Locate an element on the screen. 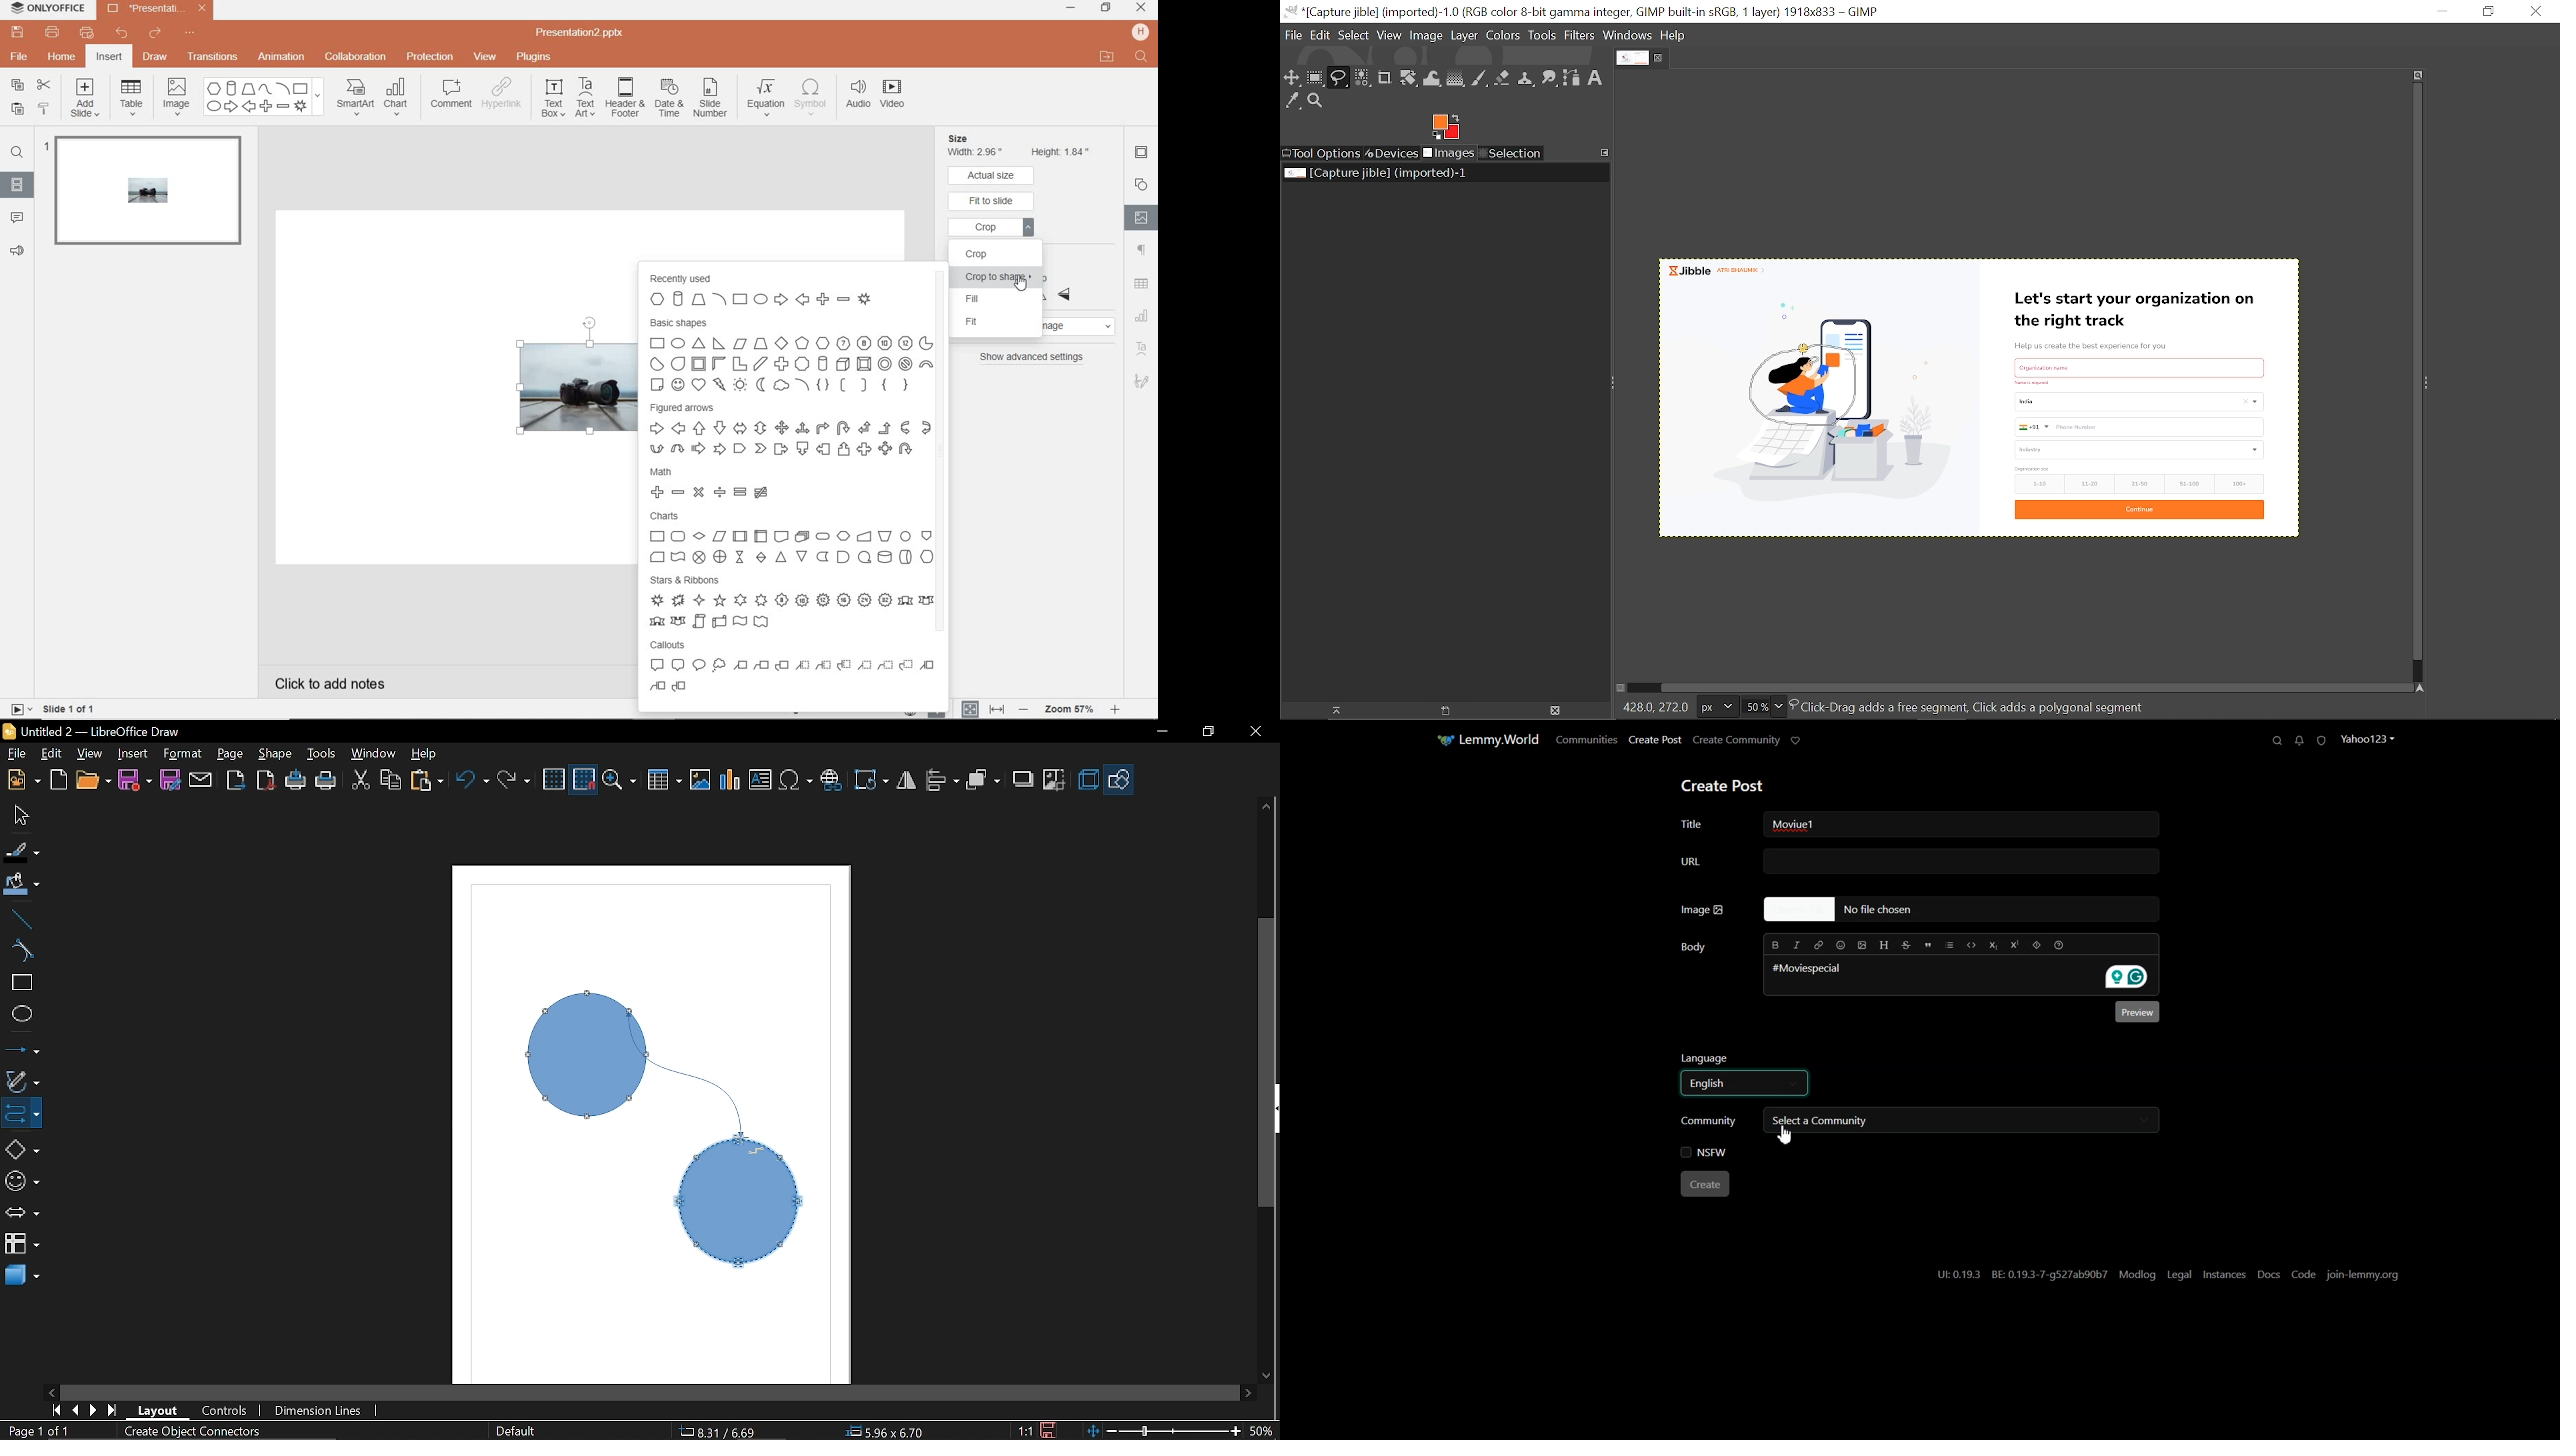 The height and width of the screenshot is (1456, 2576). Instances is located at coordinates (2225, 1275).